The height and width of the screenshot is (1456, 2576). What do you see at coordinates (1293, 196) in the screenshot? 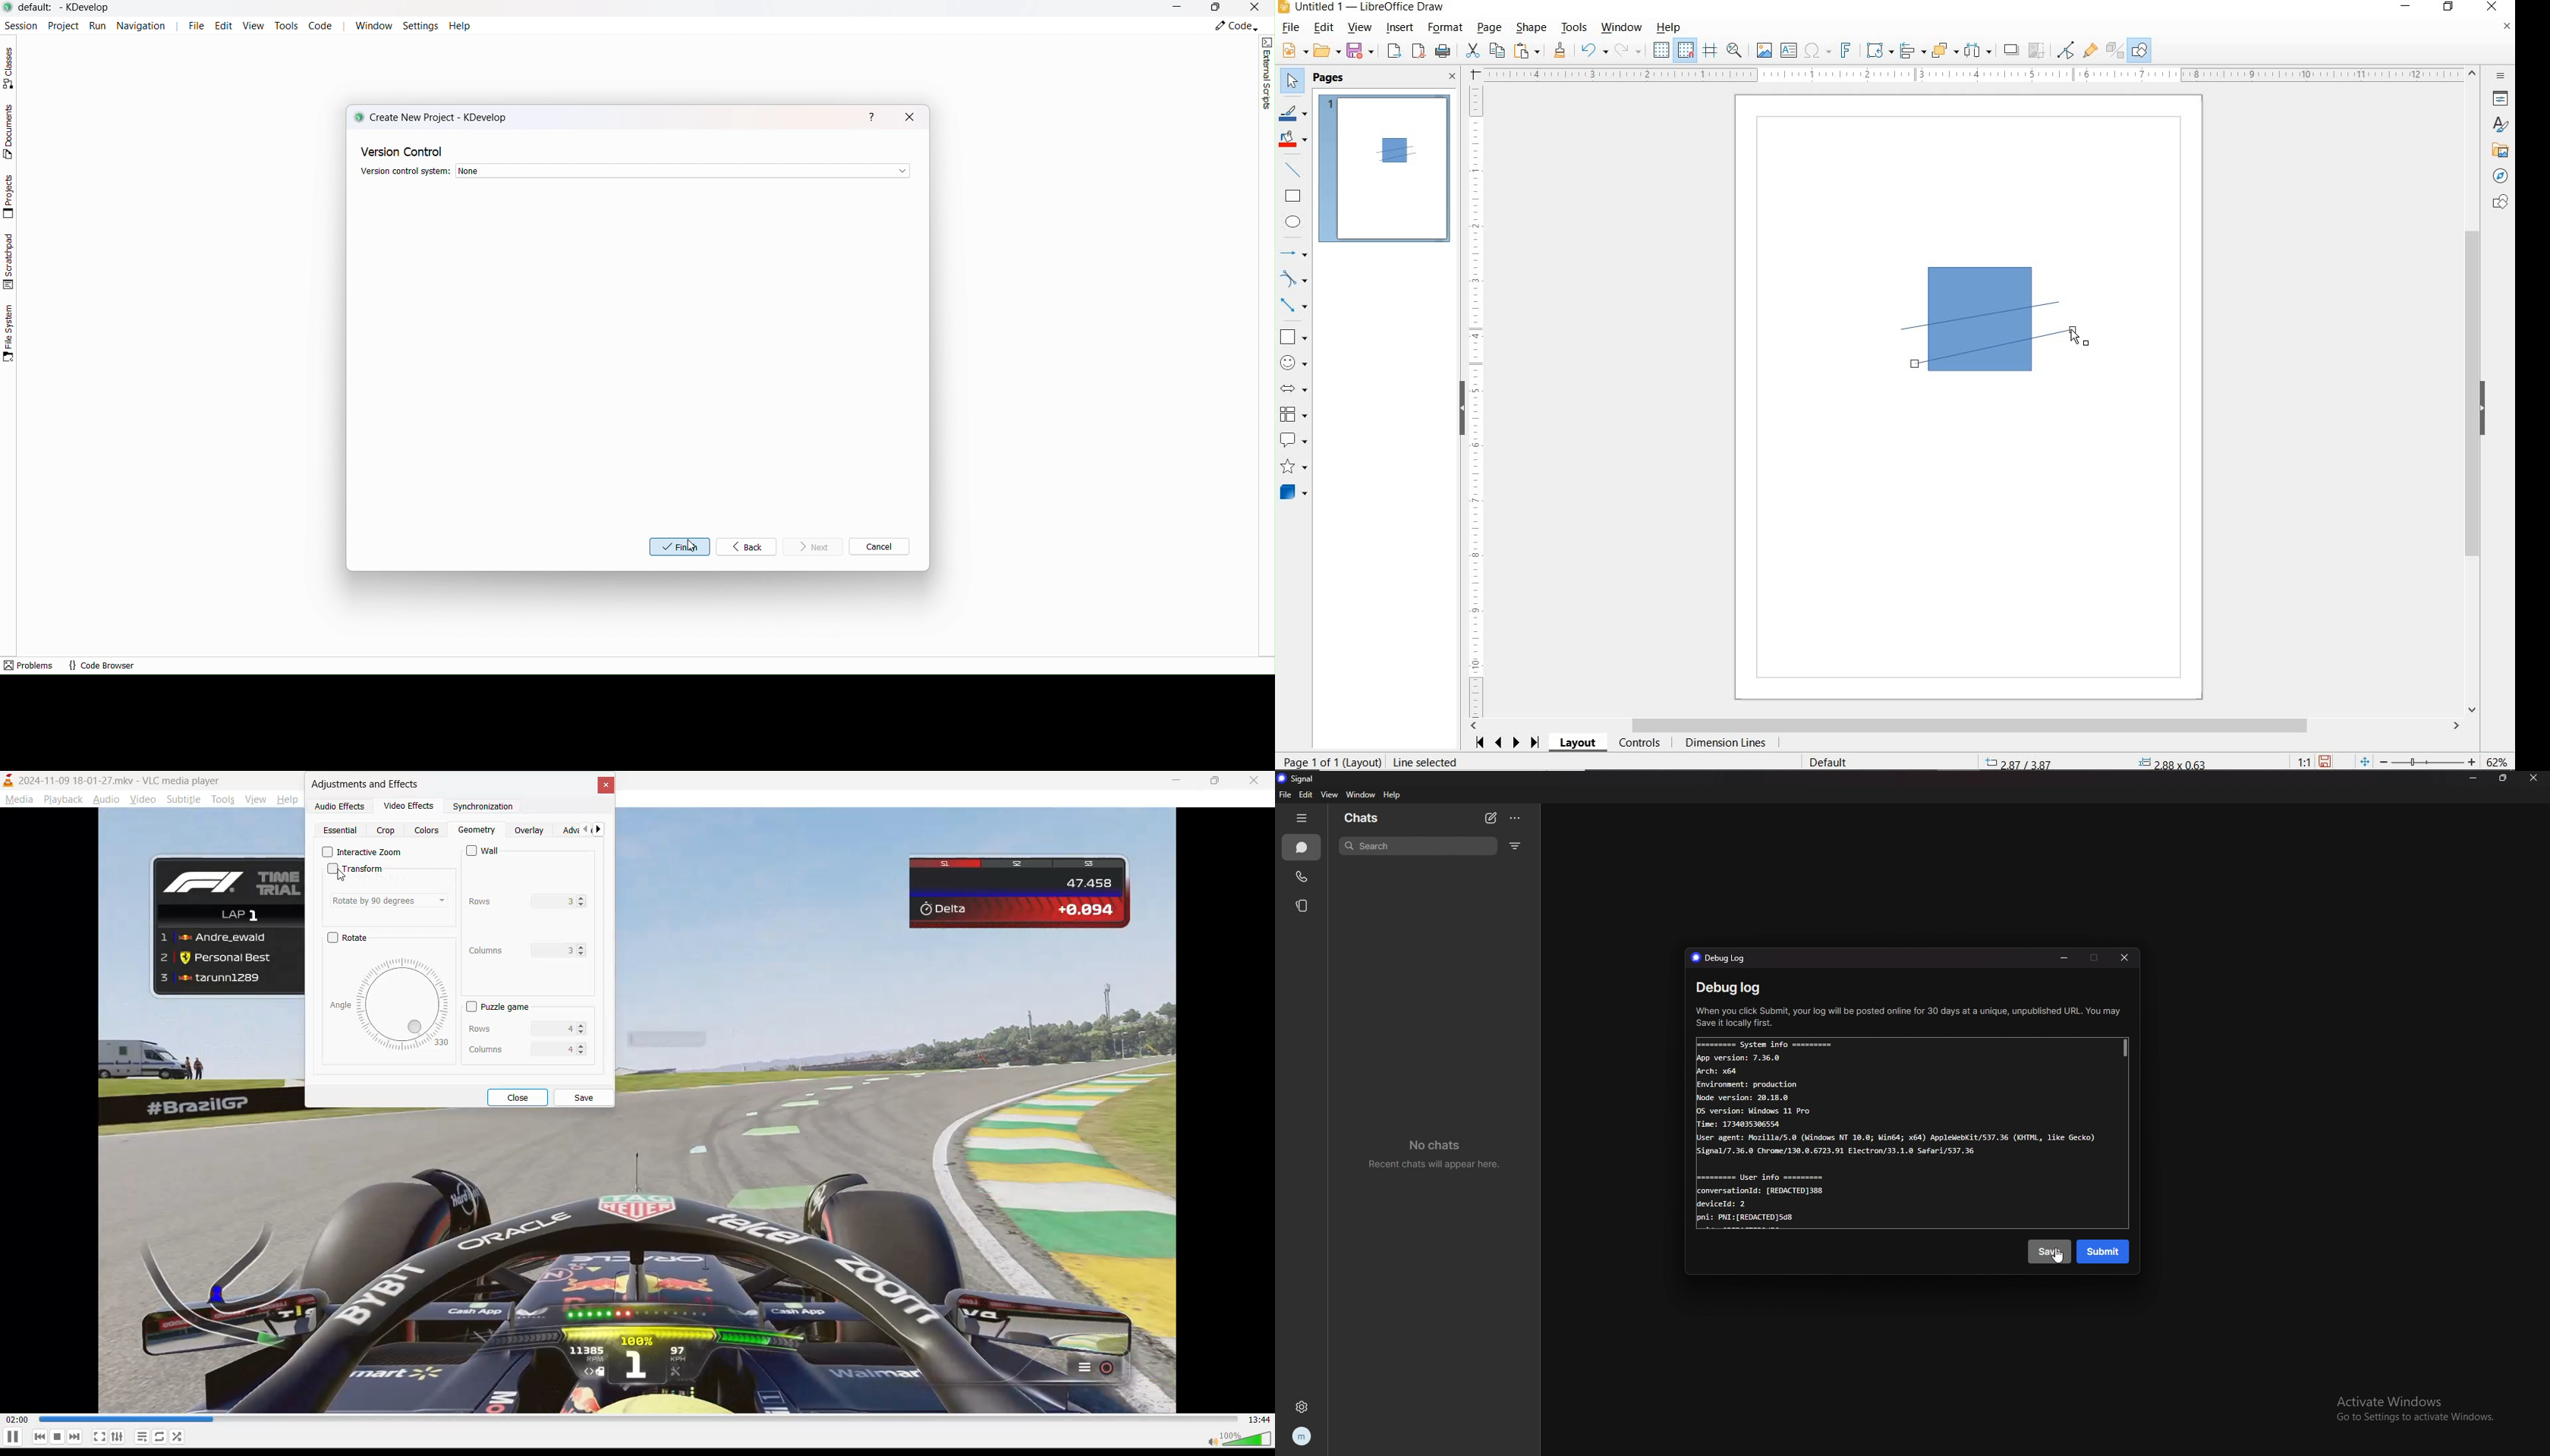
I see `RECTANGLE` at bounding box center [1293, 196].